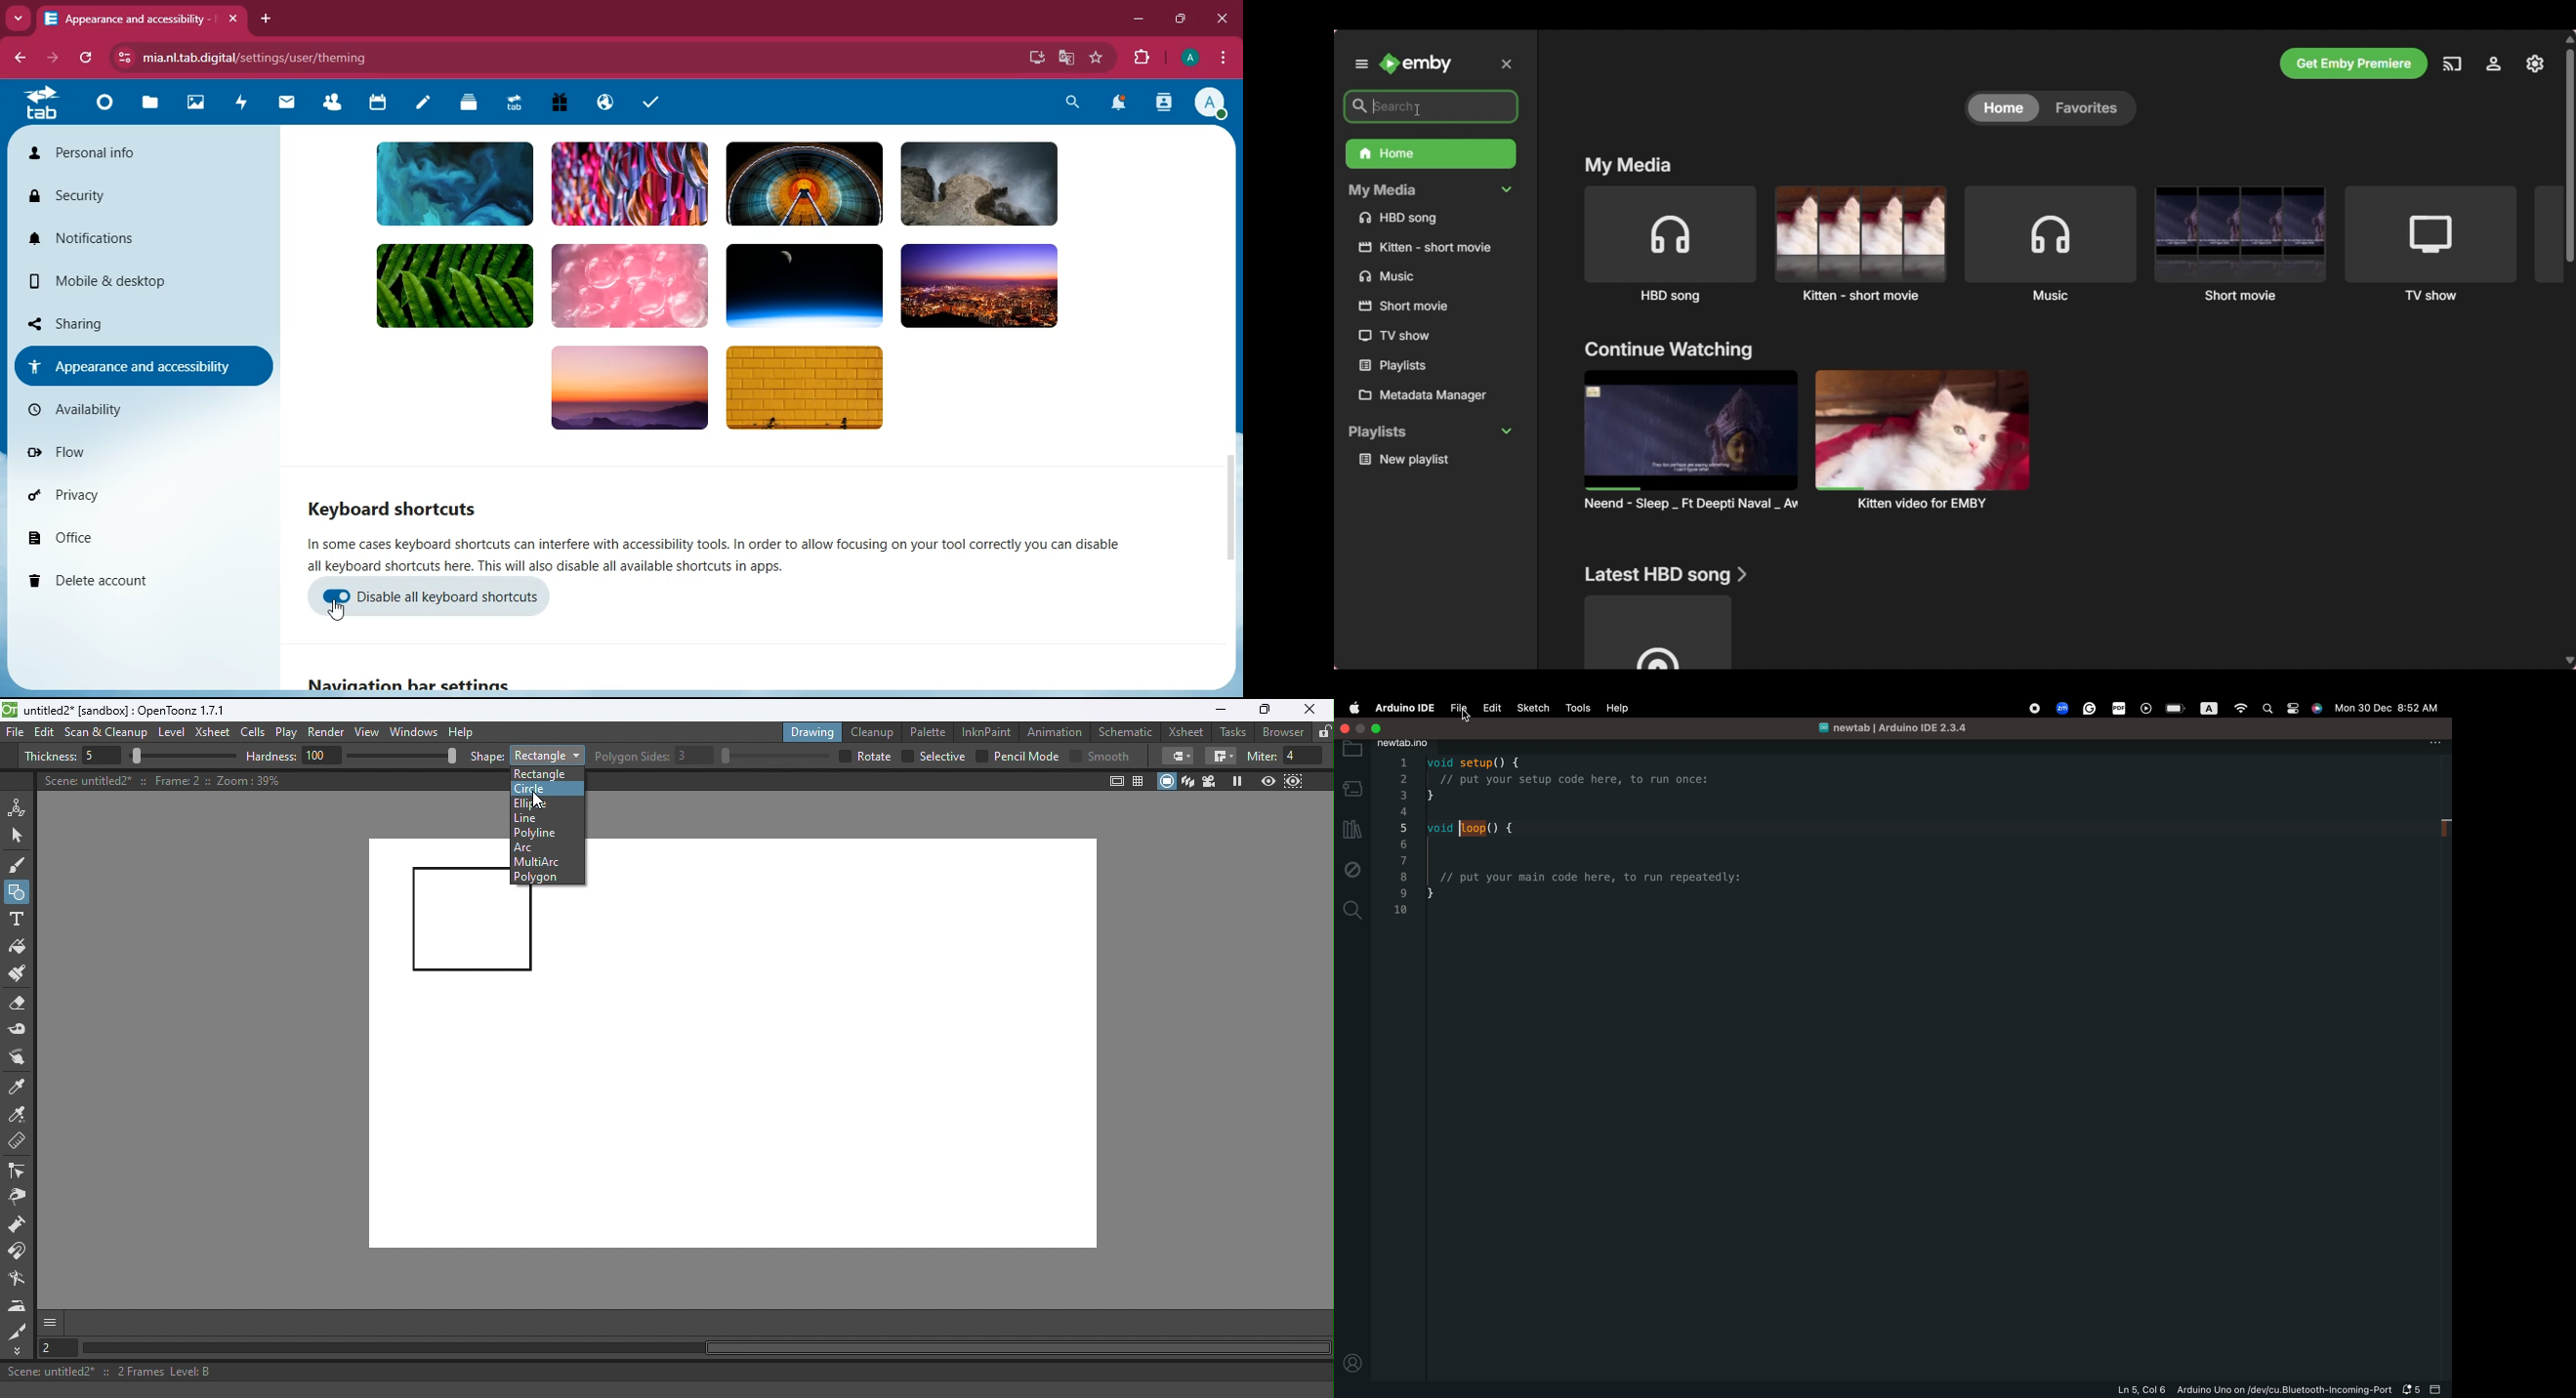 This screenshot has height=1400, width=2576. I want to click on background, so click(757, 292).